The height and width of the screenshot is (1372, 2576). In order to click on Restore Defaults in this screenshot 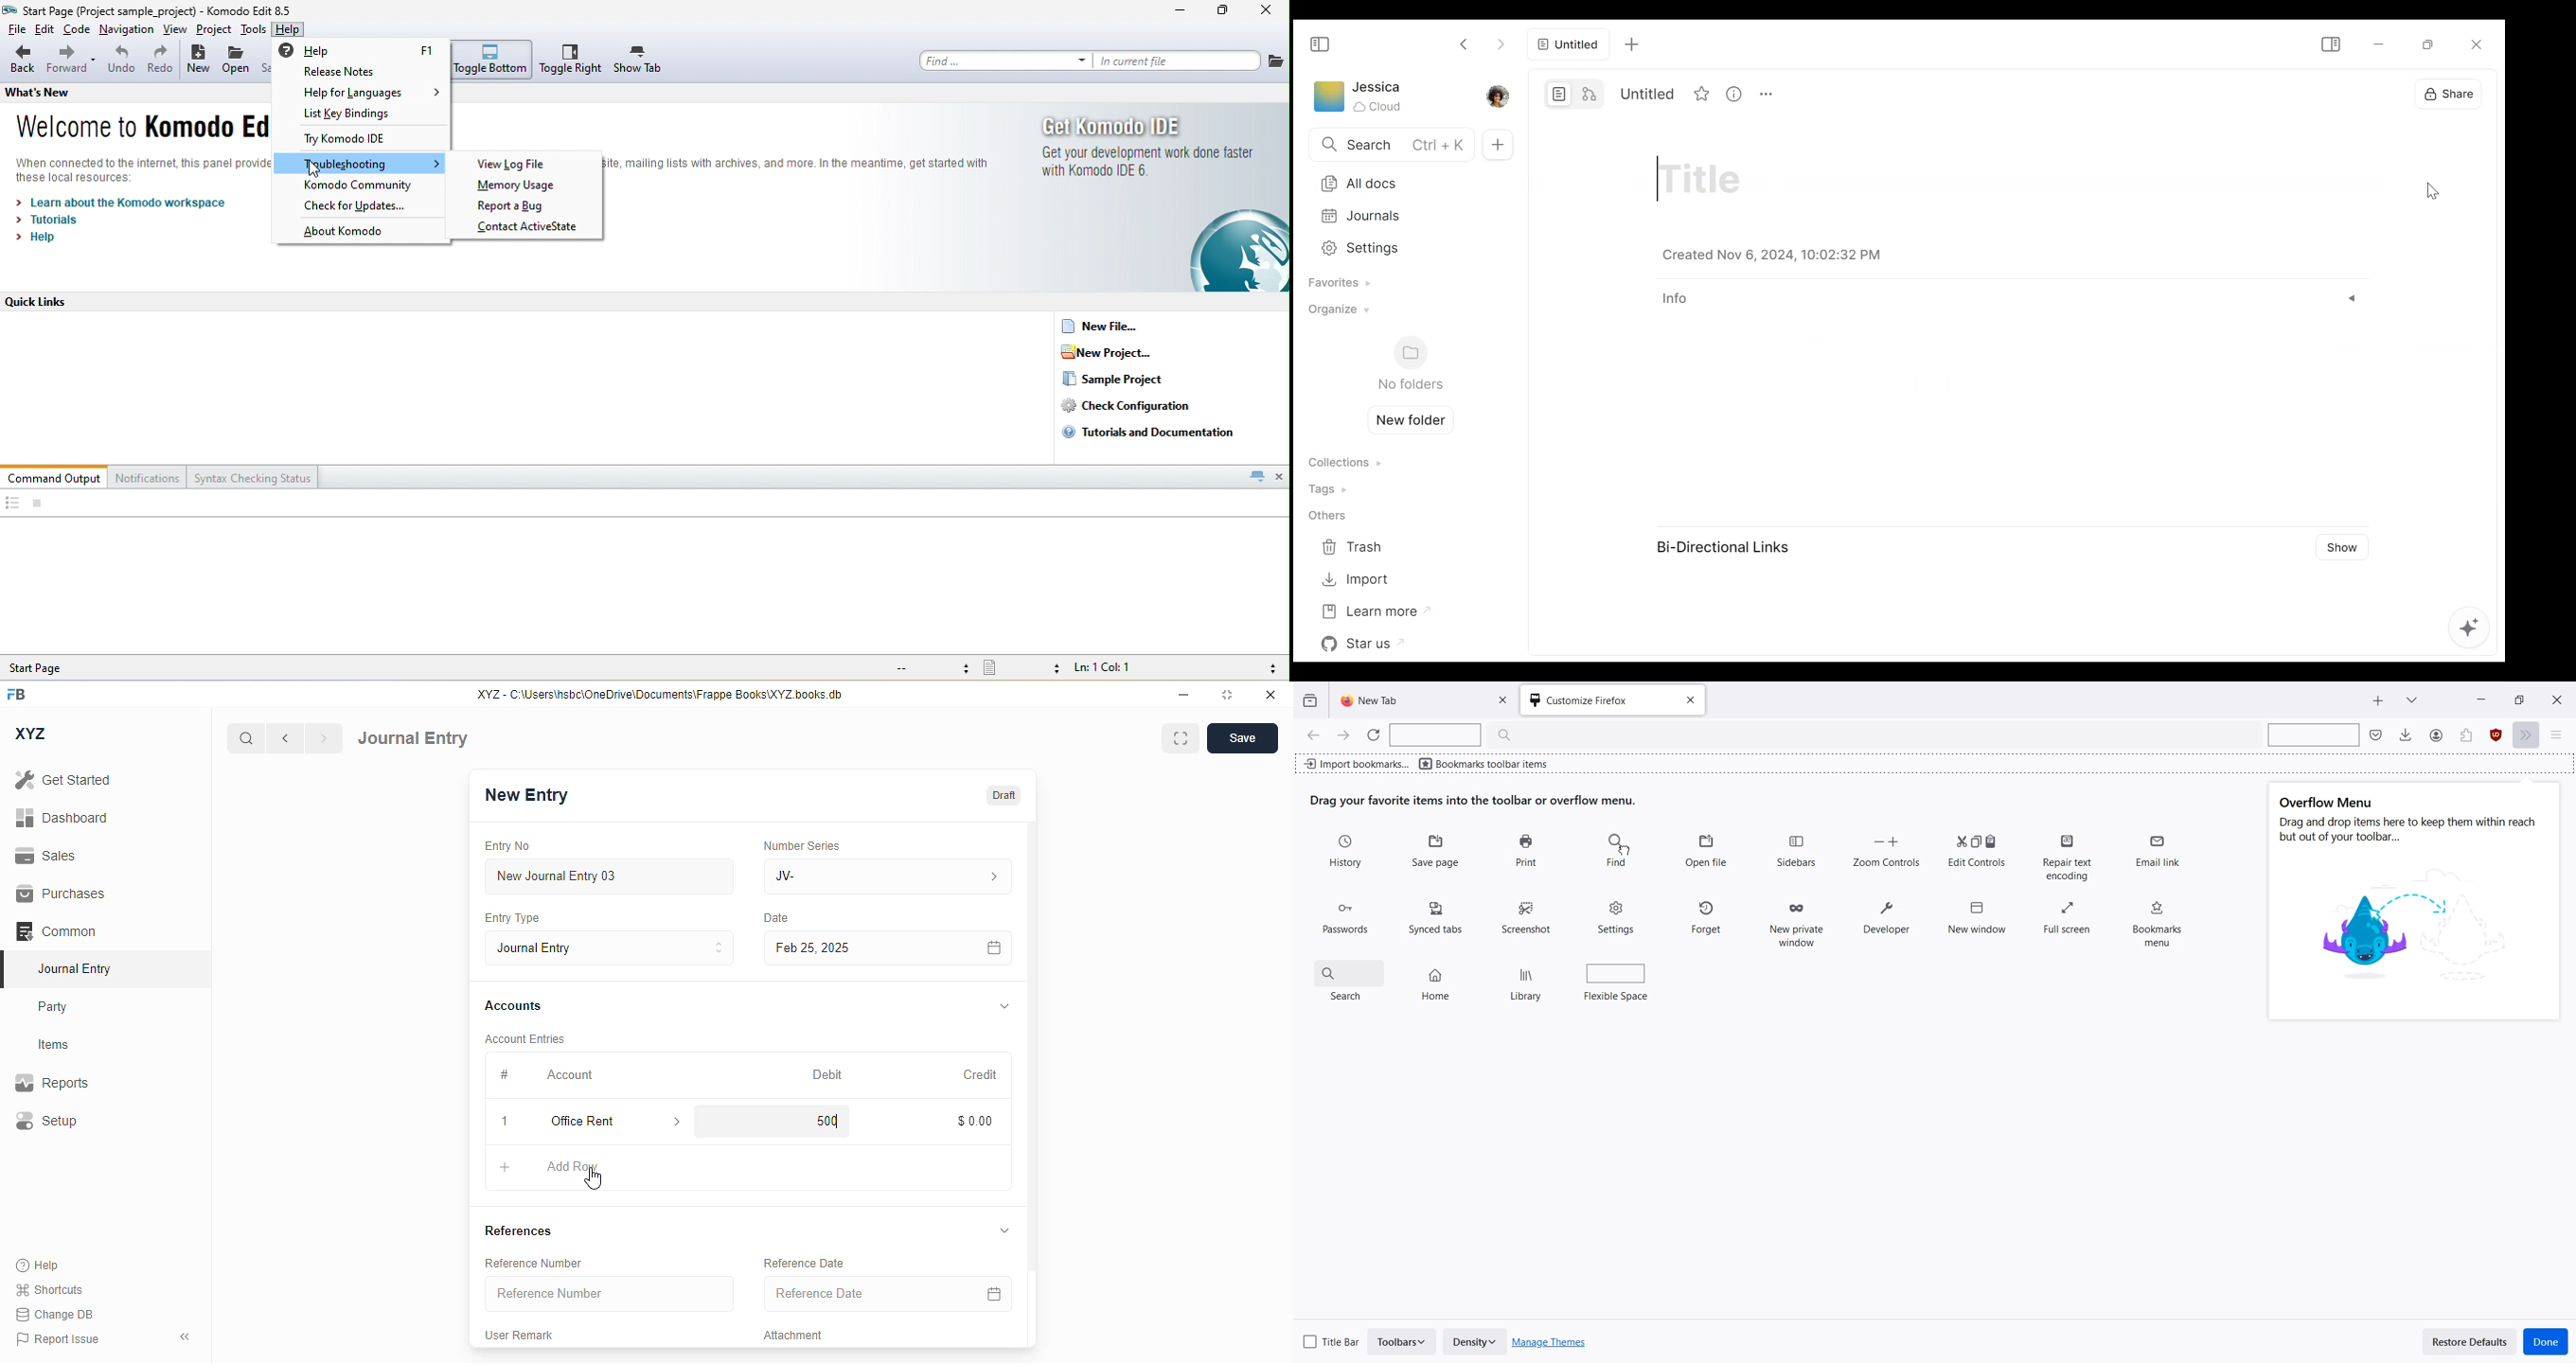, I will do `click(2470, 1341)`.